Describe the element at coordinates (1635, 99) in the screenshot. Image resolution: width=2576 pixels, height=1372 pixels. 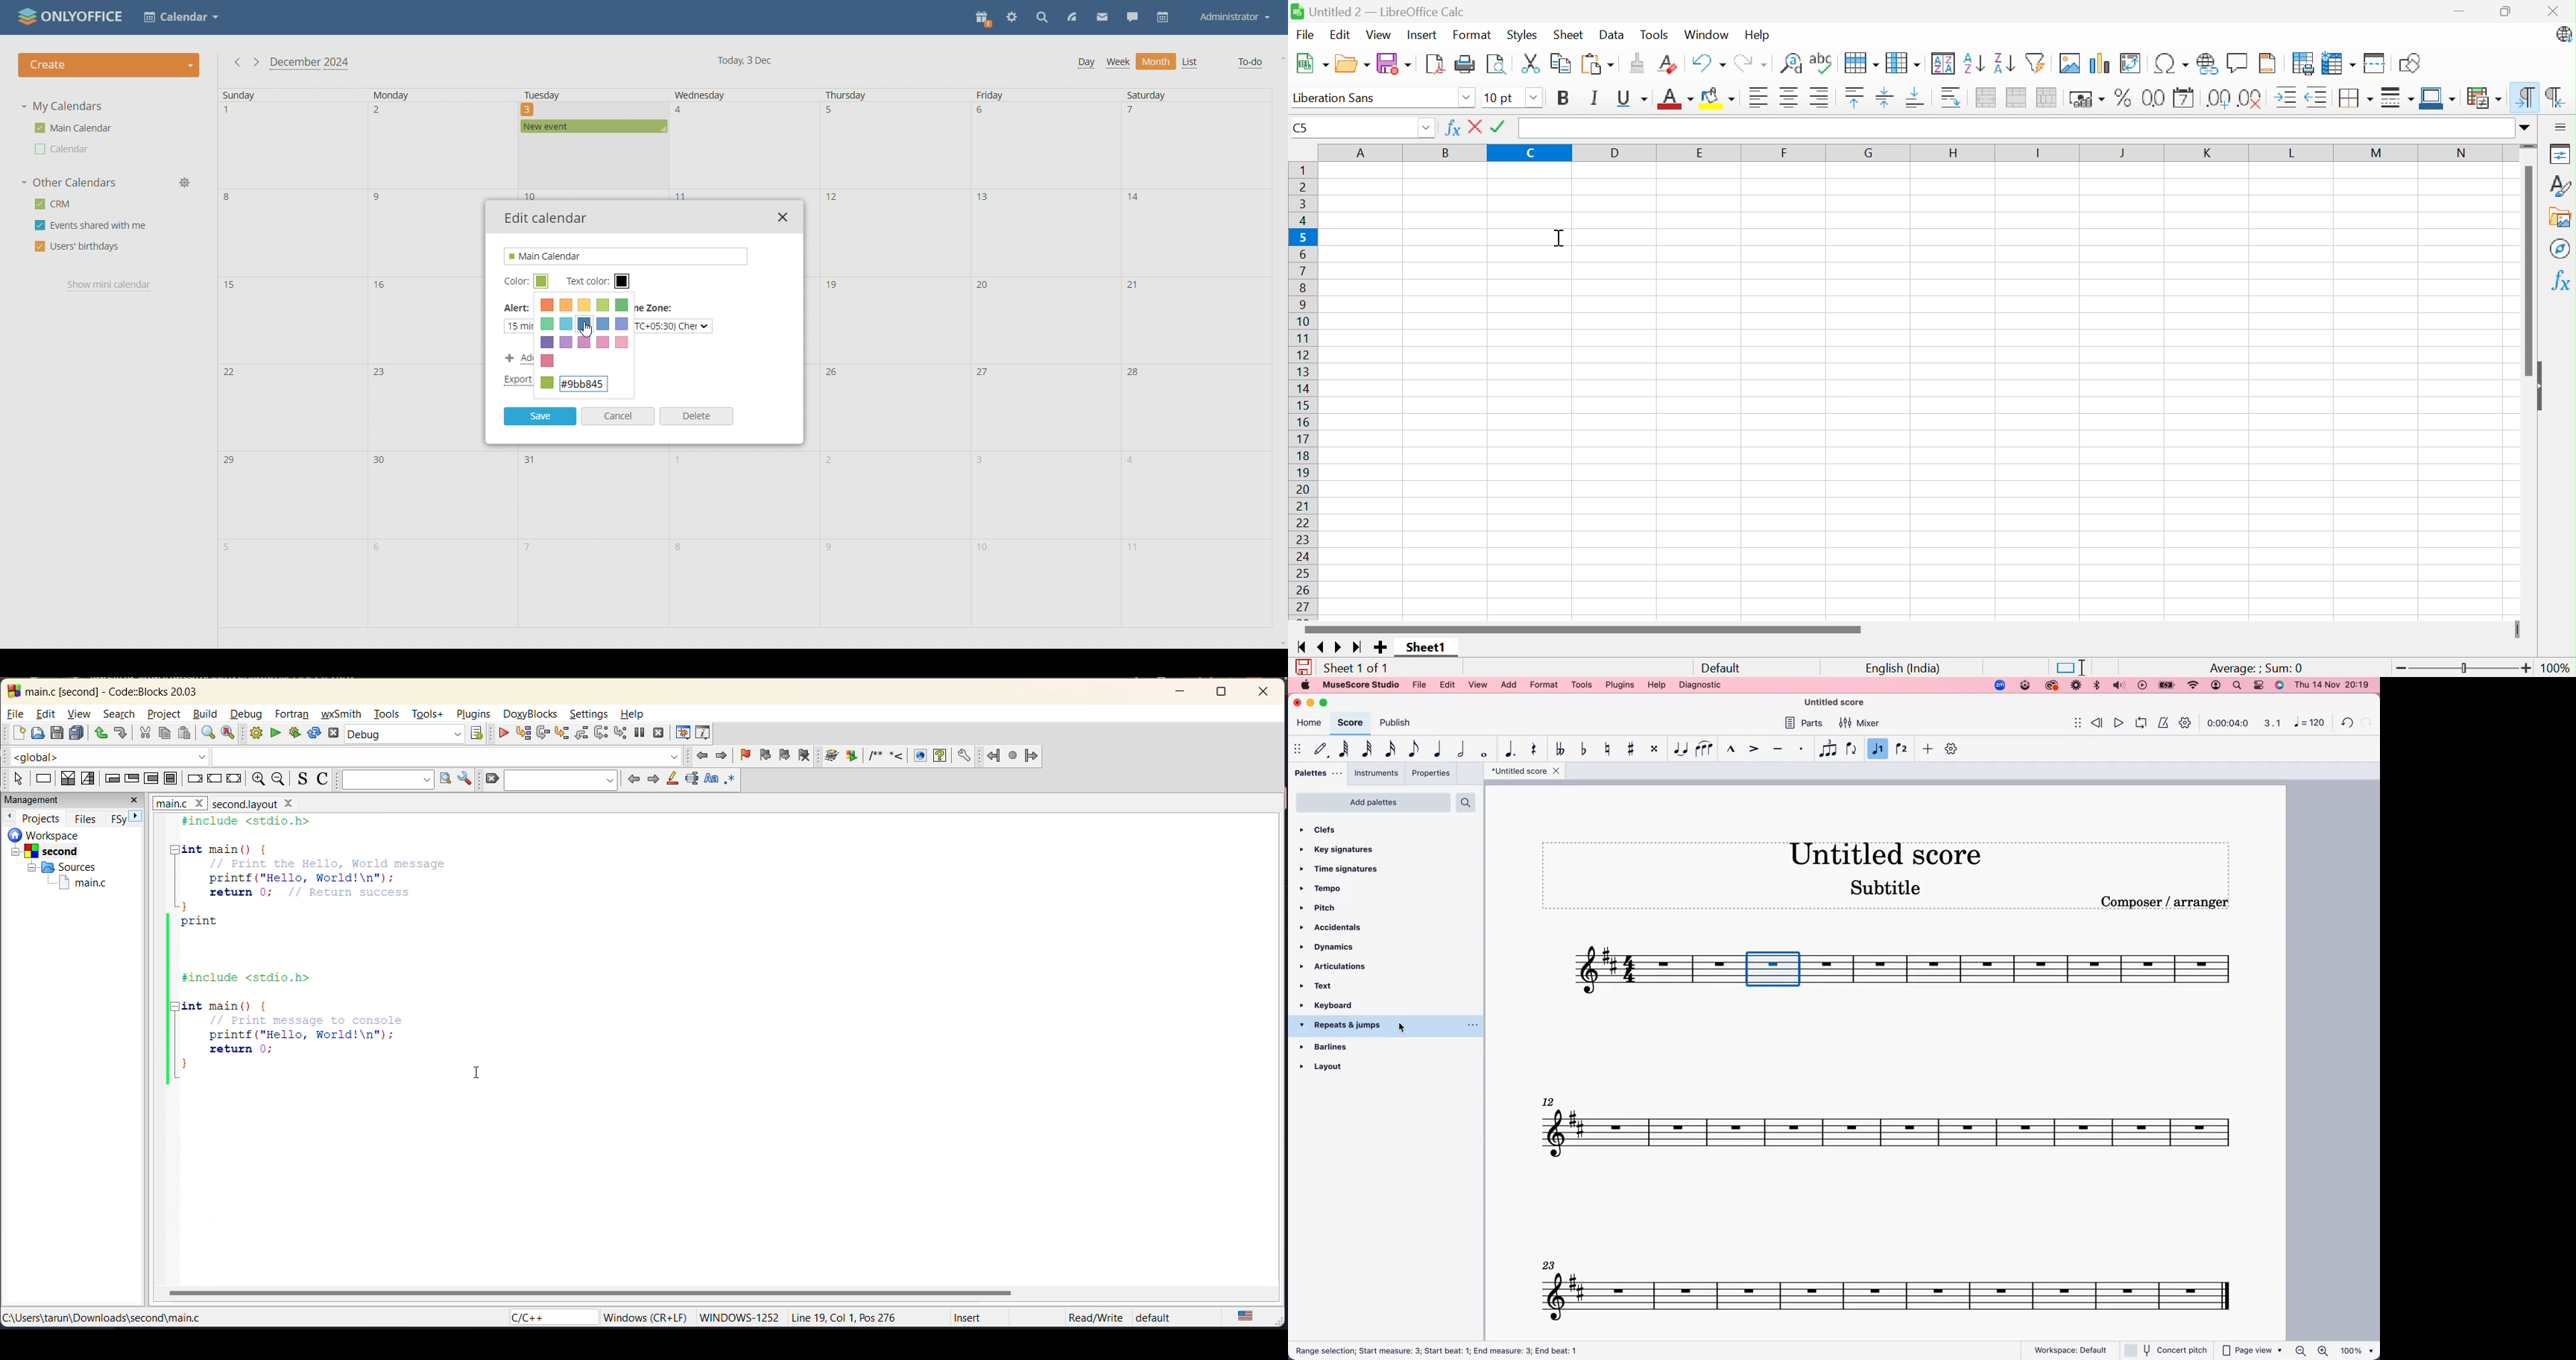
I see `Underline` at that location.